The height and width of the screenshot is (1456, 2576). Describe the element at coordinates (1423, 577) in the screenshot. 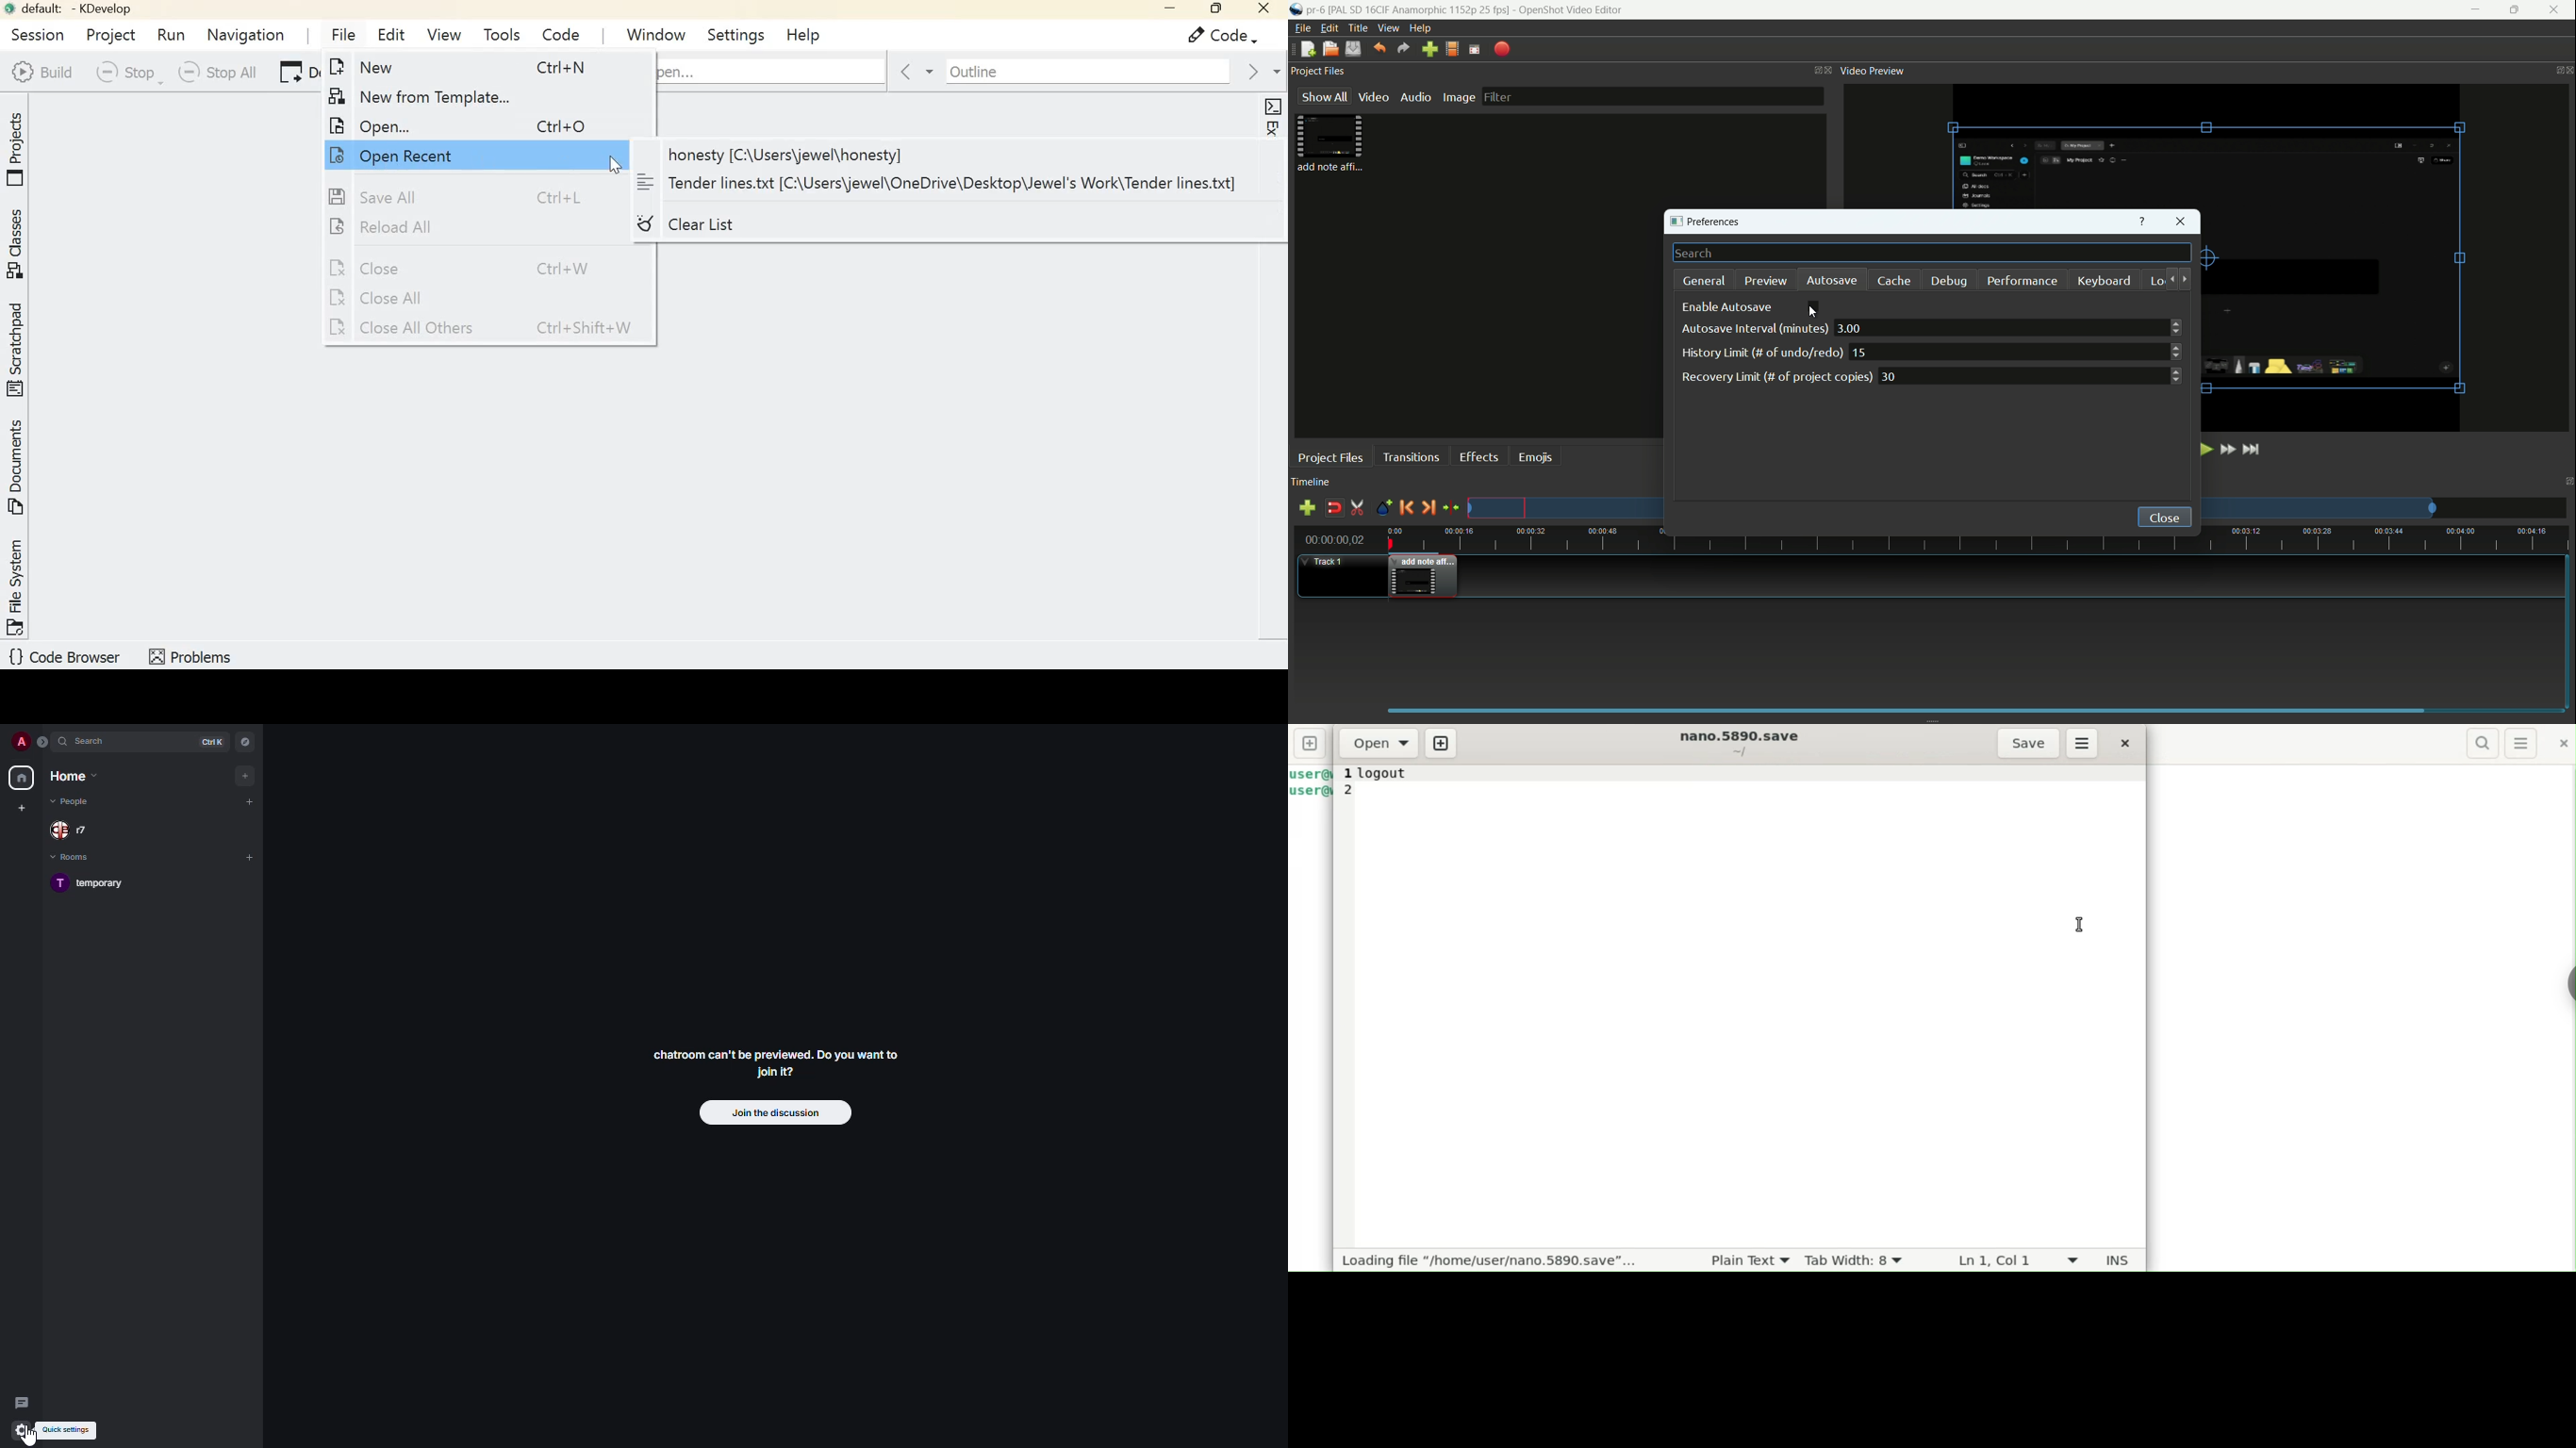

I see `video in timeline` at that location.